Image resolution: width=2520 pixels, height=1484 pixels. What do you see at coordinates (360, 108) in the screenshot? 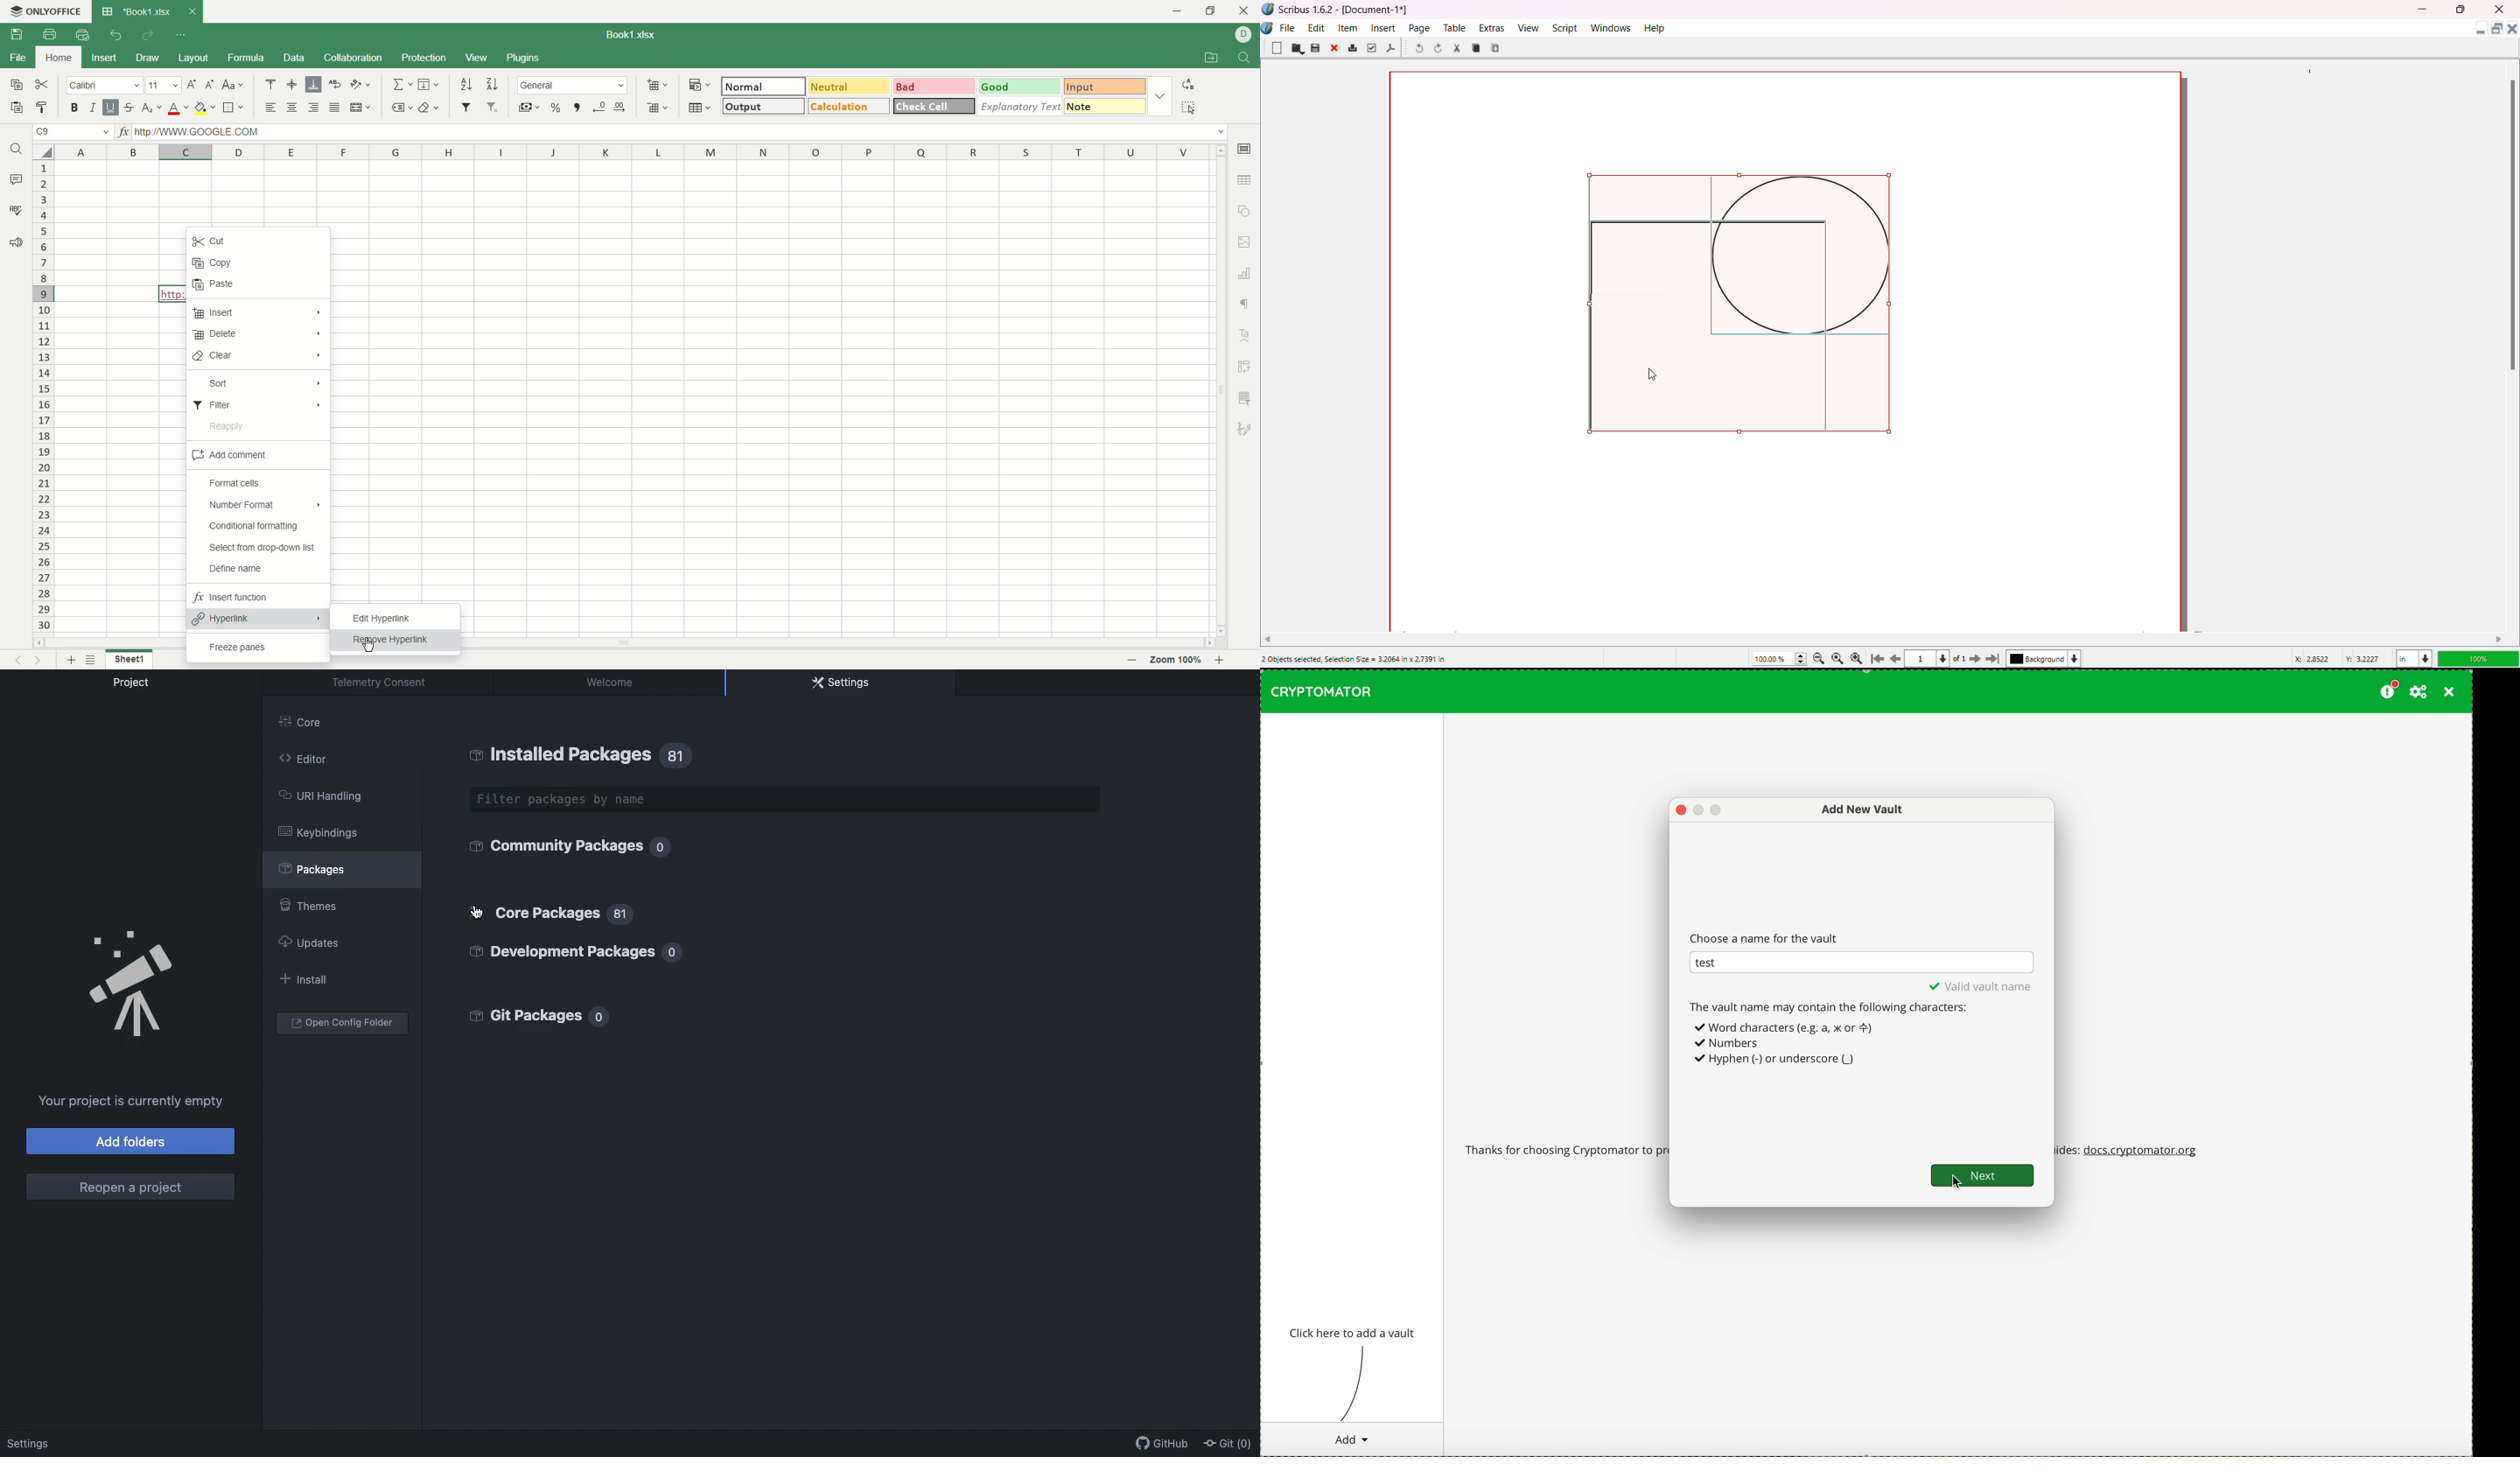
I see `merge and center` at bounding box center [360, 108].